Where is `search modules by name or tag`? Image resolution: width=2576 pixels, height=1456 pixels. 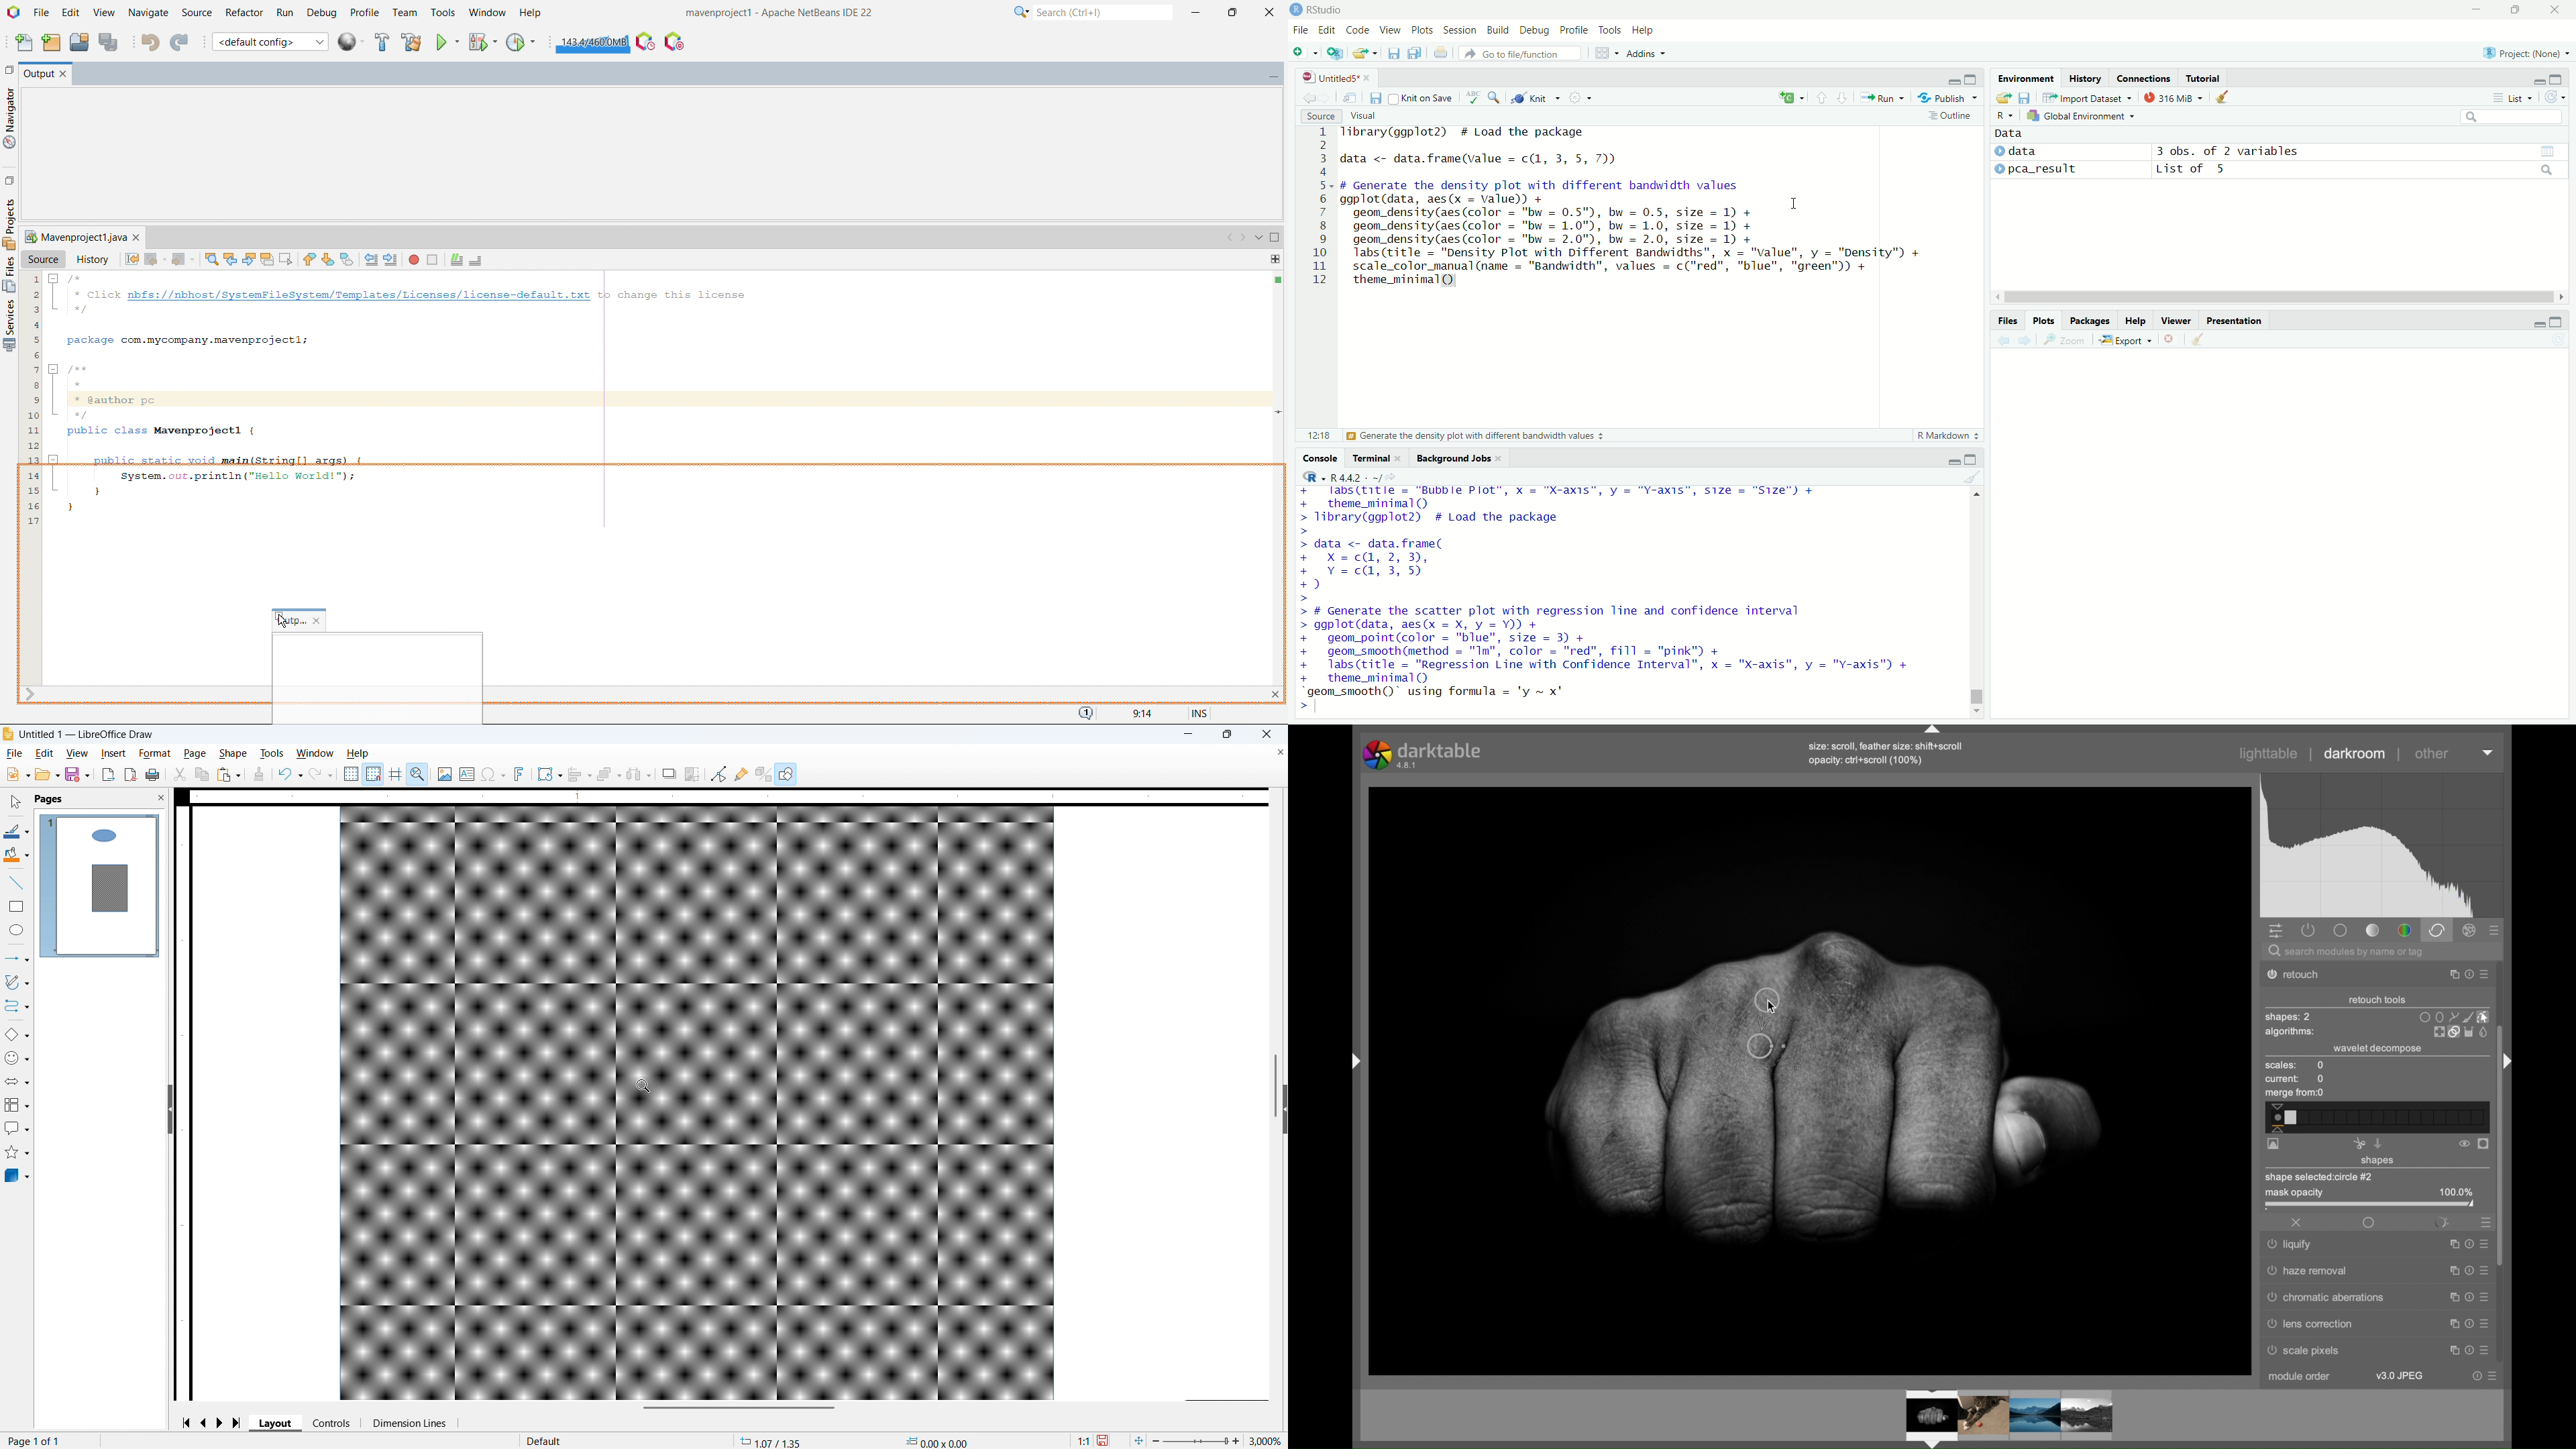
search modules by name or tag is located at coordinates (2347, 953).